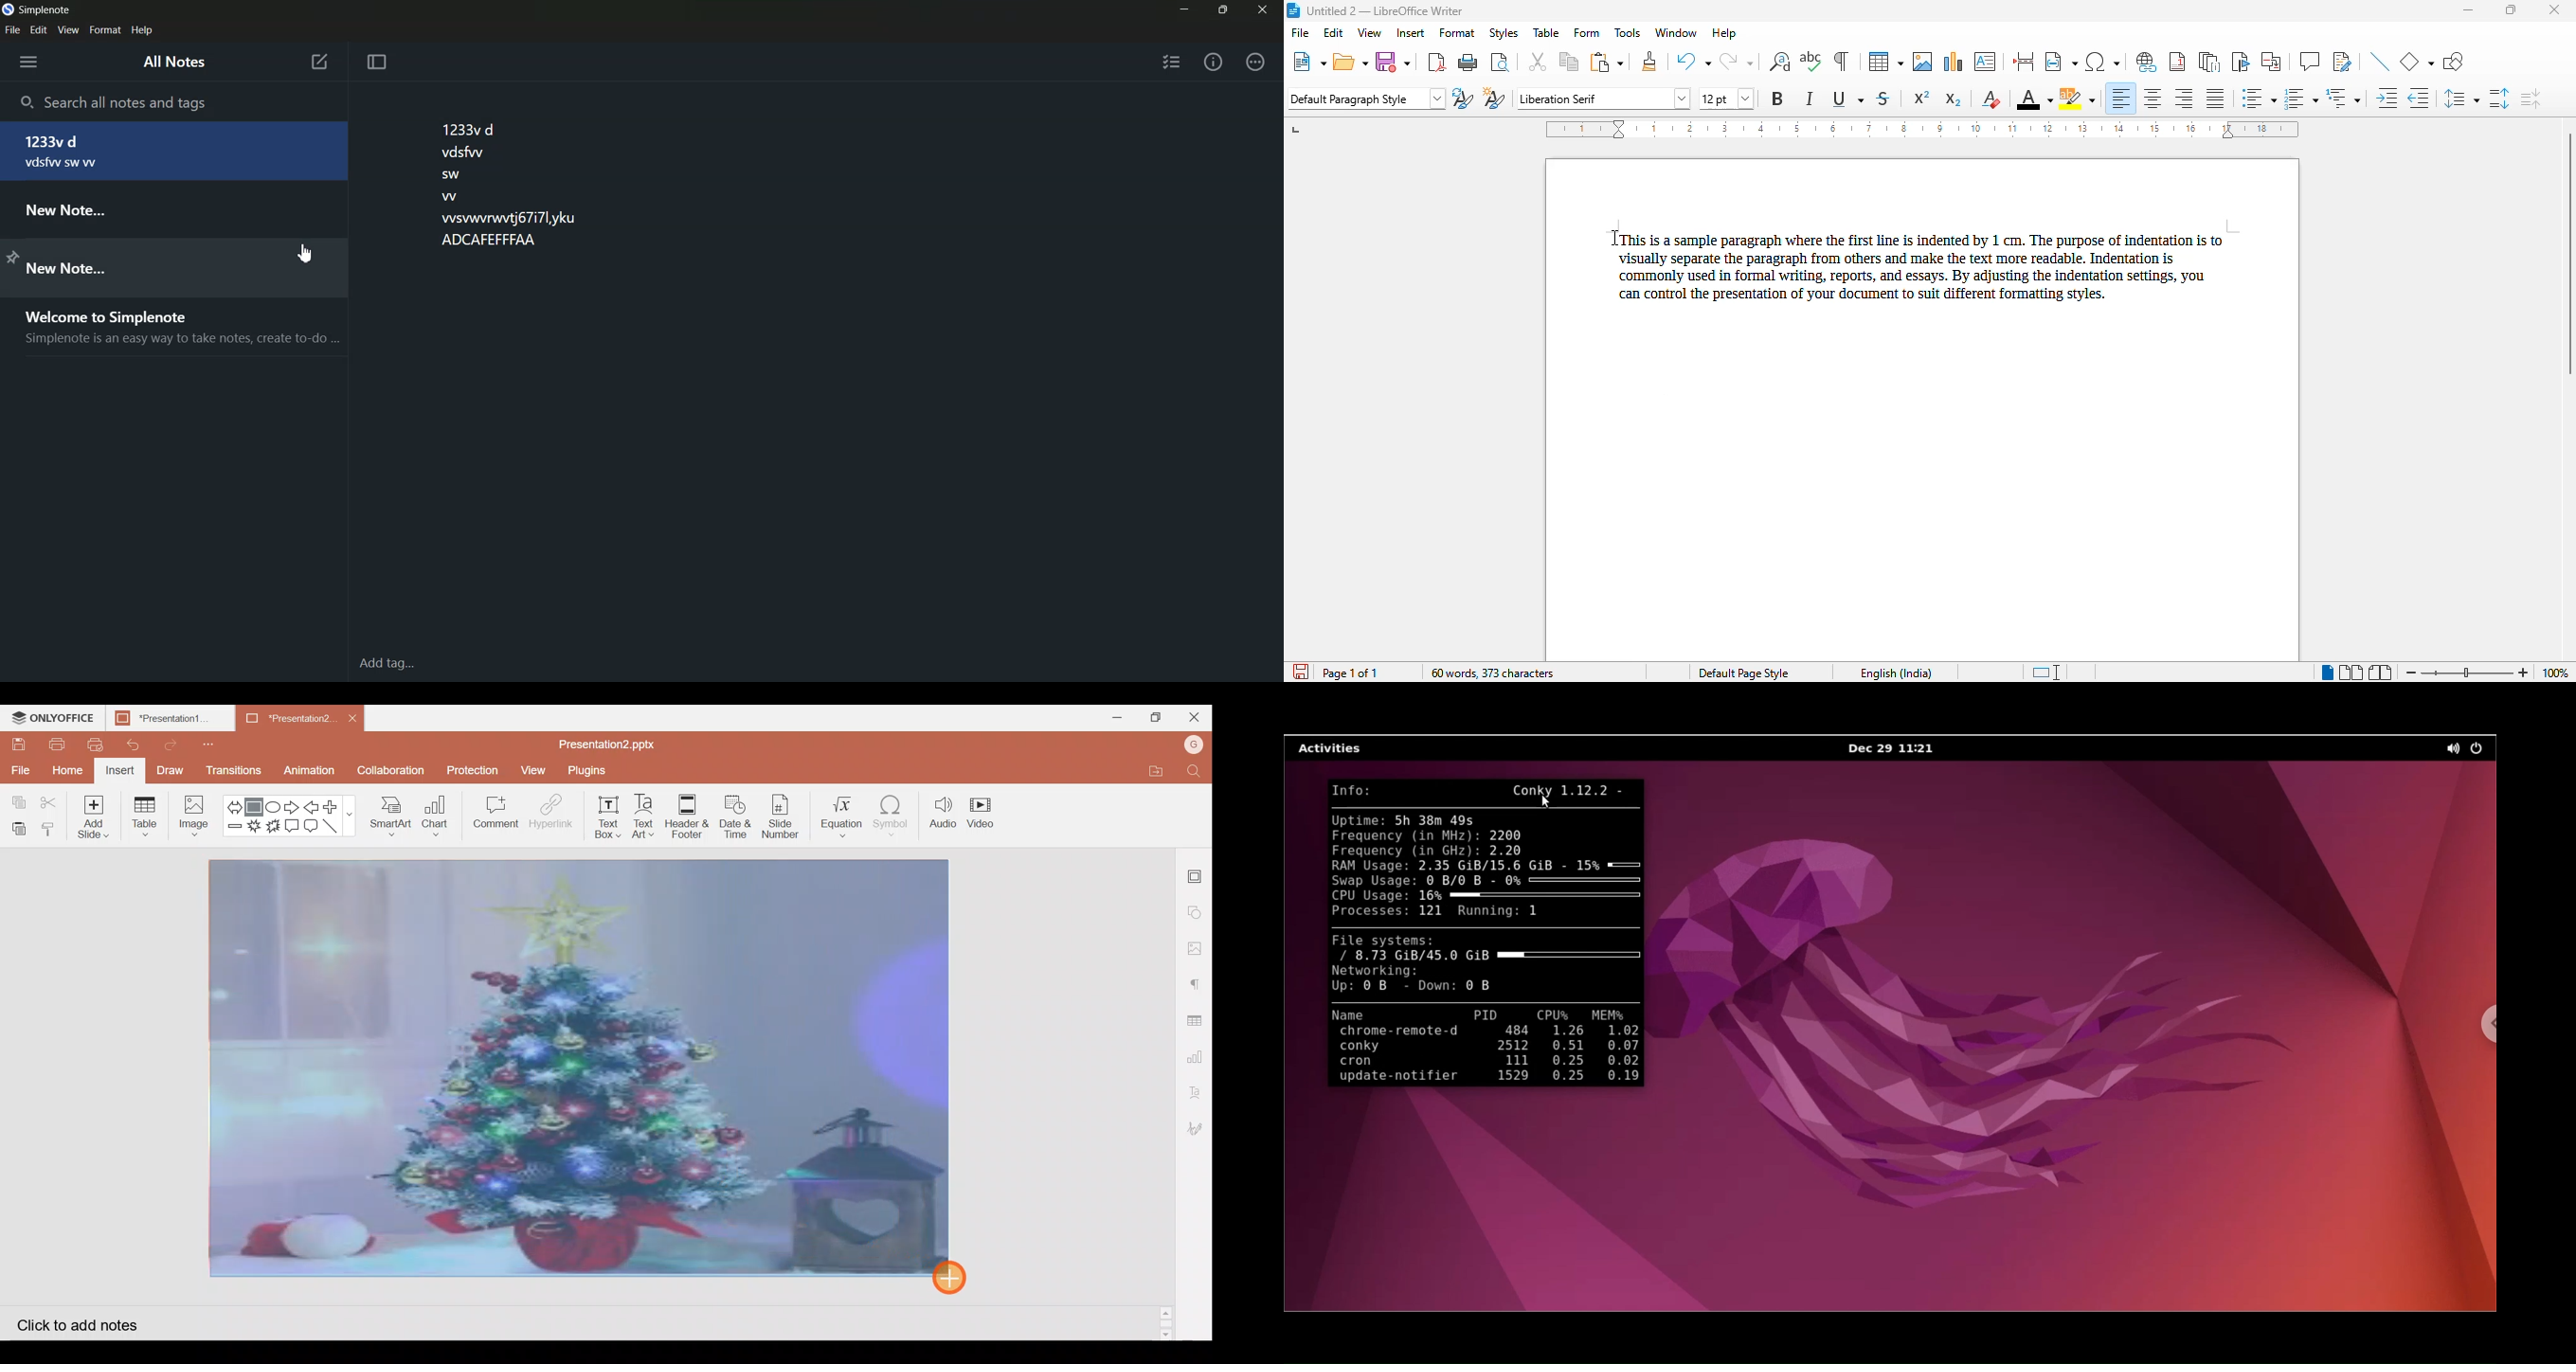 The height and width of the screenshot is (1372, 2576). What do you see at coordinates (51, 829) in the screenshot?
I see `Copy style` at bounding box center [51, 829].